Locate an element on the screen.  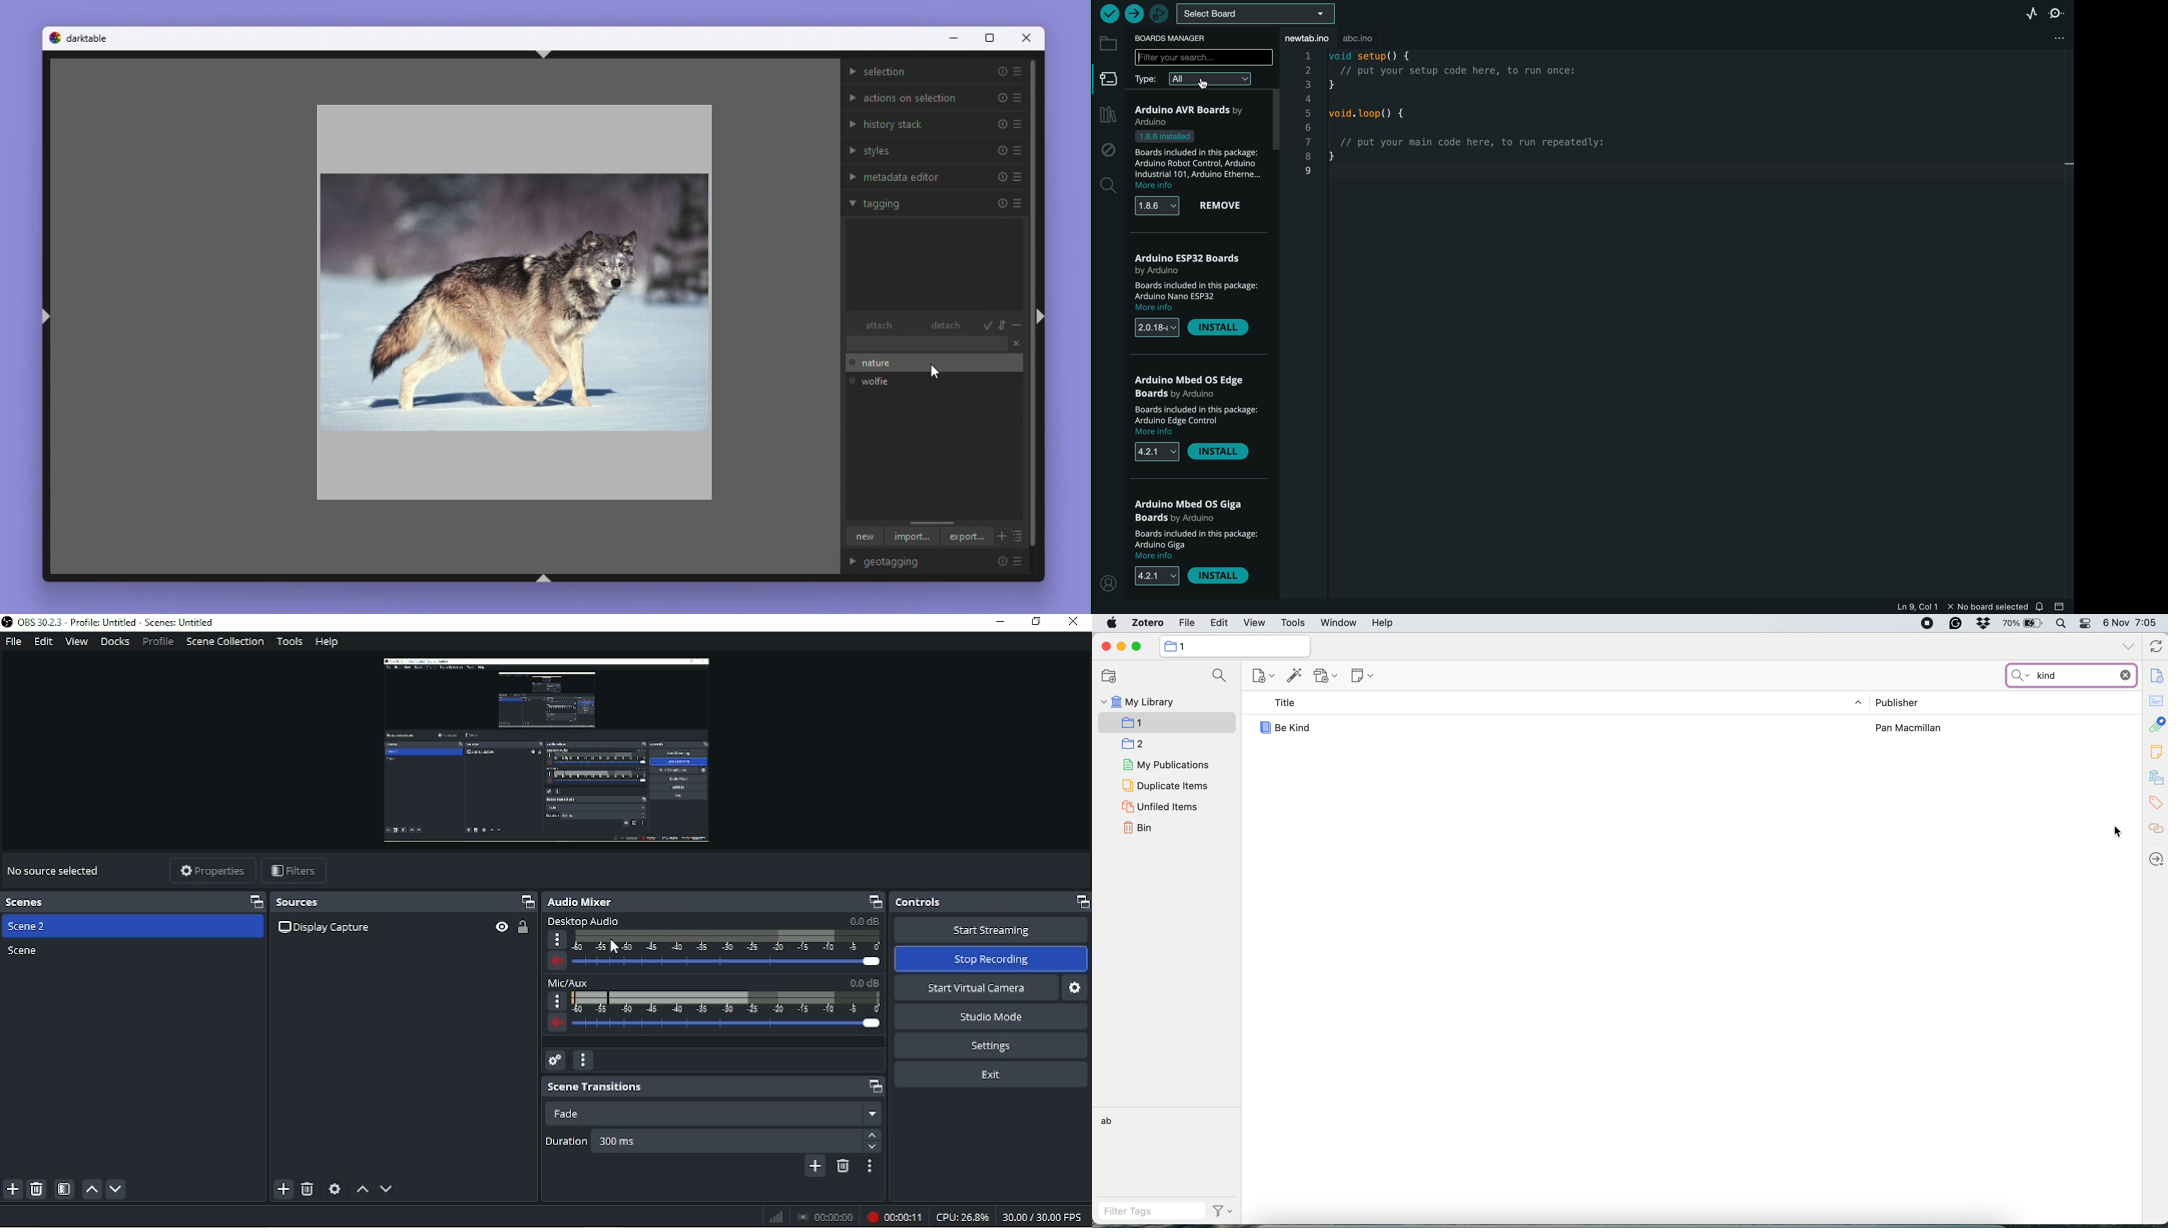
collapse all tabs is located at coordinates (2129, 645).